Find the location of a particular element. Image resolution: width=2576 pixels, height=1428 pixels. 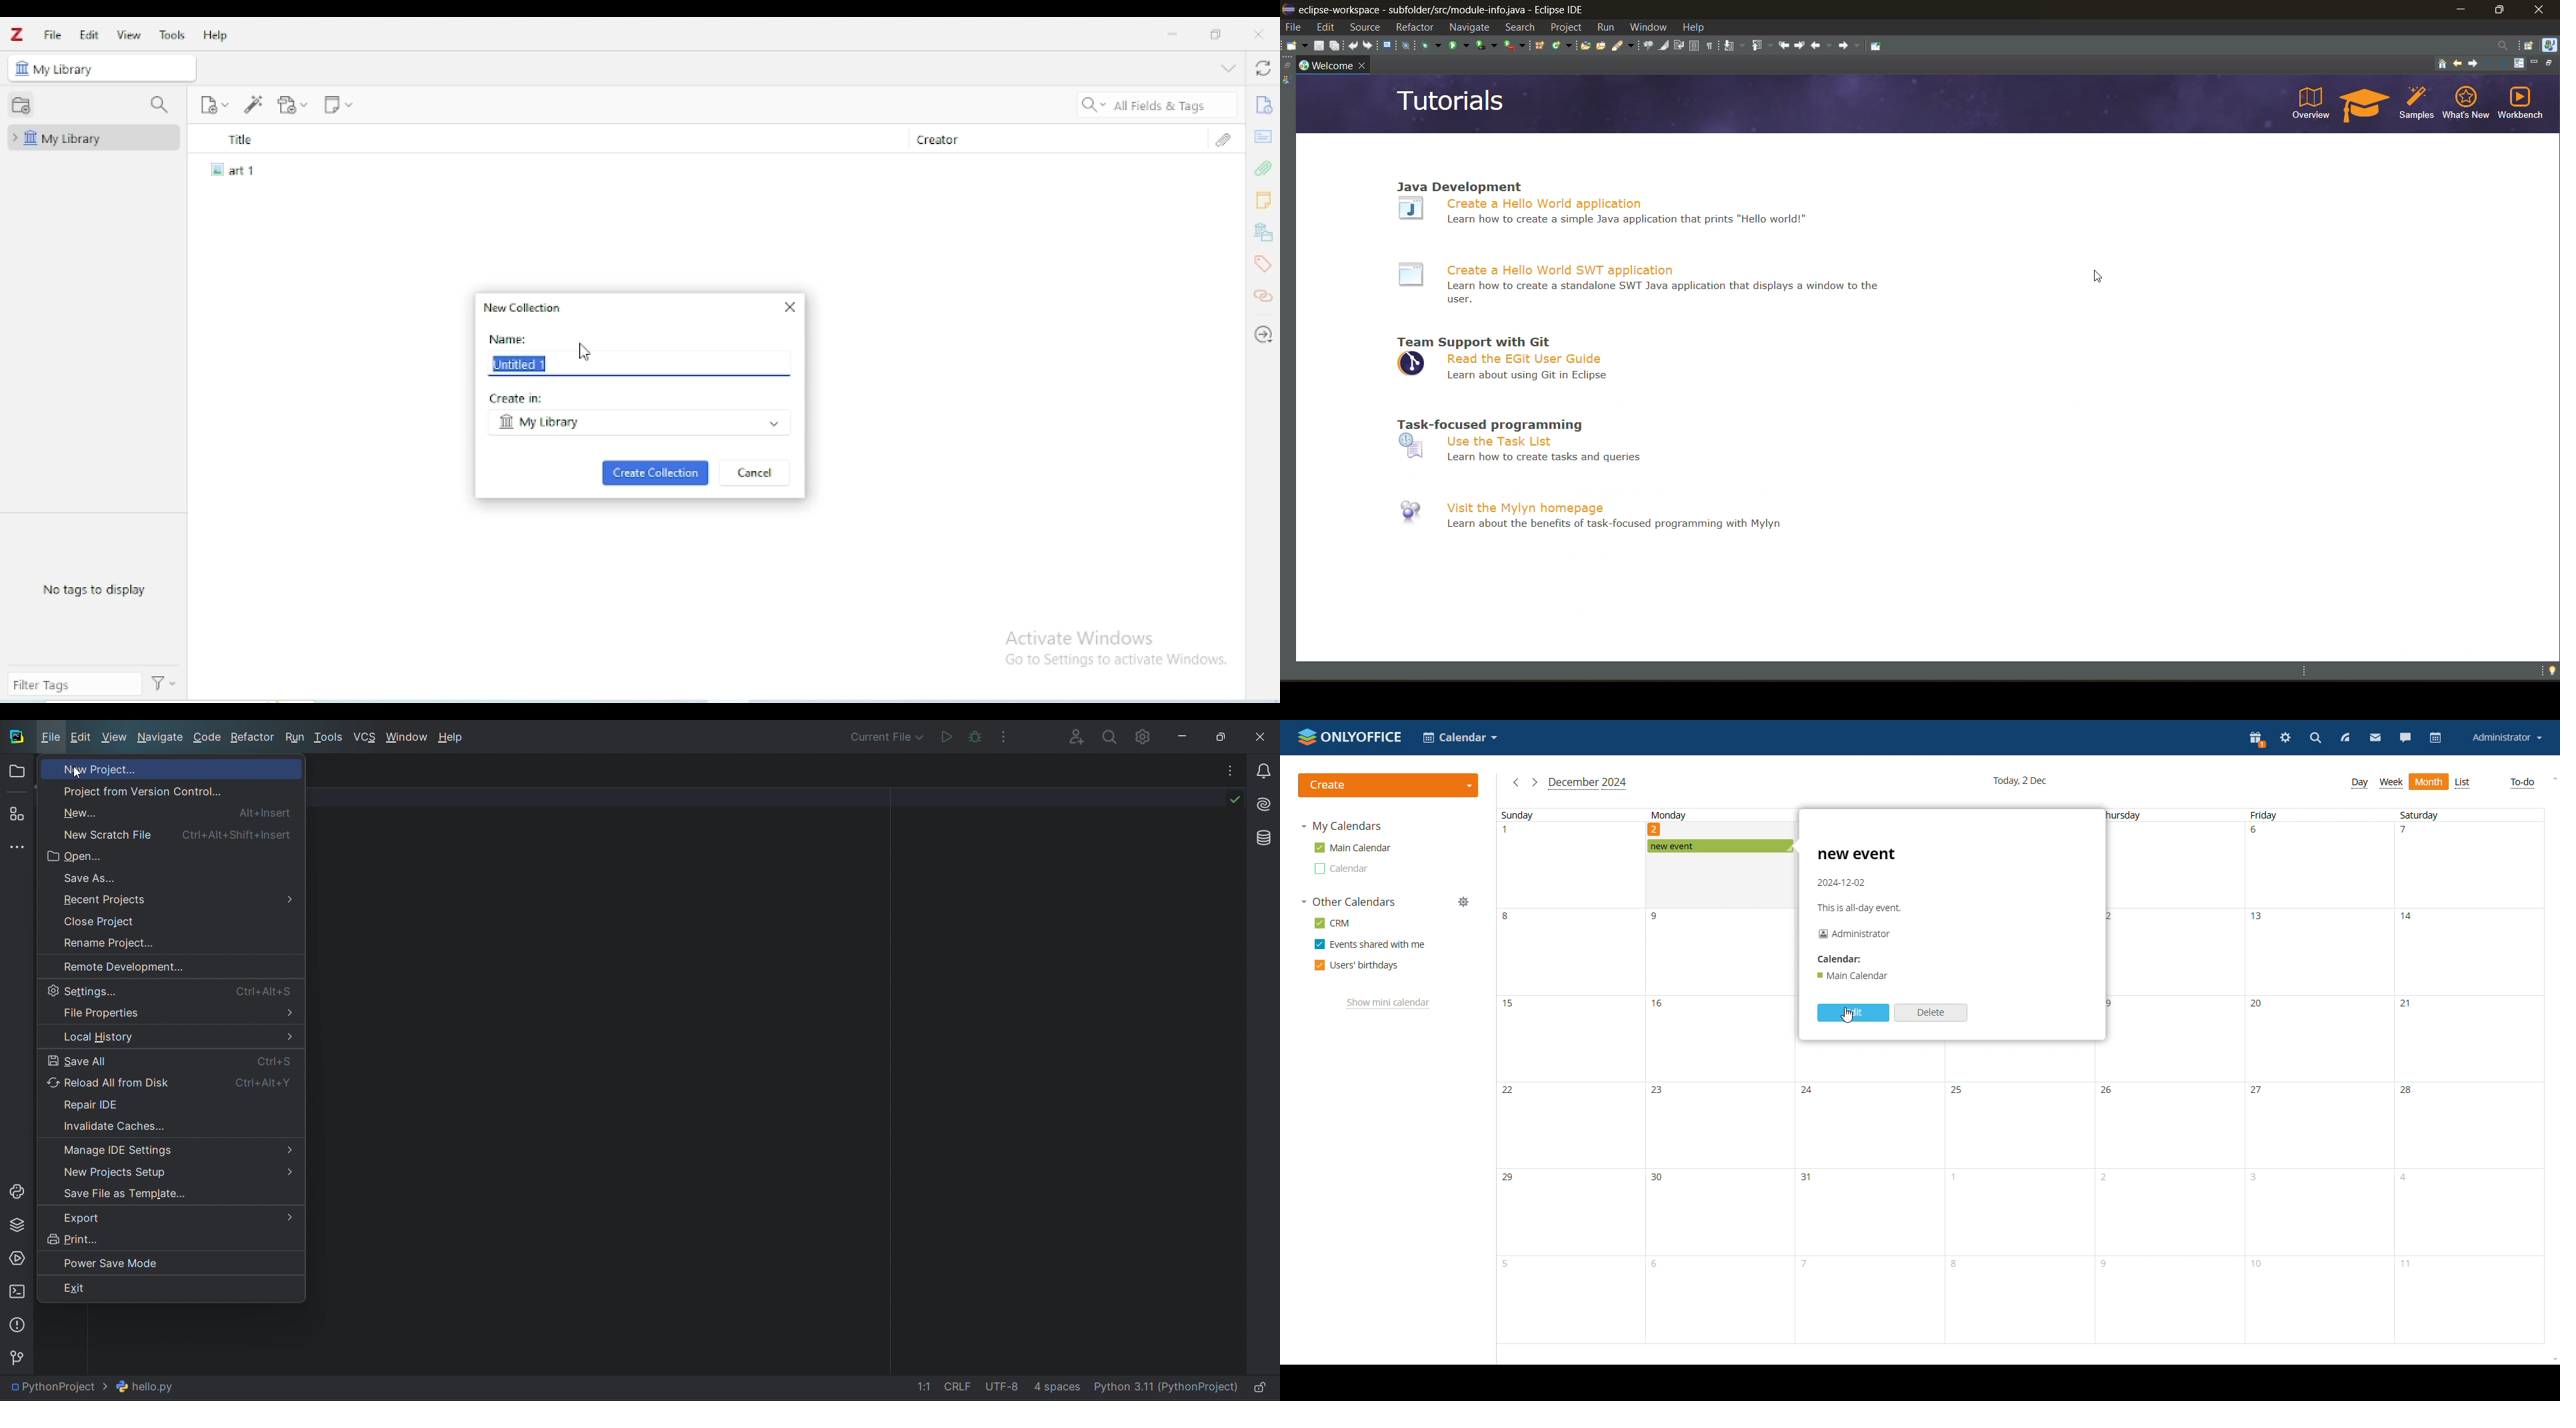

new java package is located at coordinates (1540, 45).